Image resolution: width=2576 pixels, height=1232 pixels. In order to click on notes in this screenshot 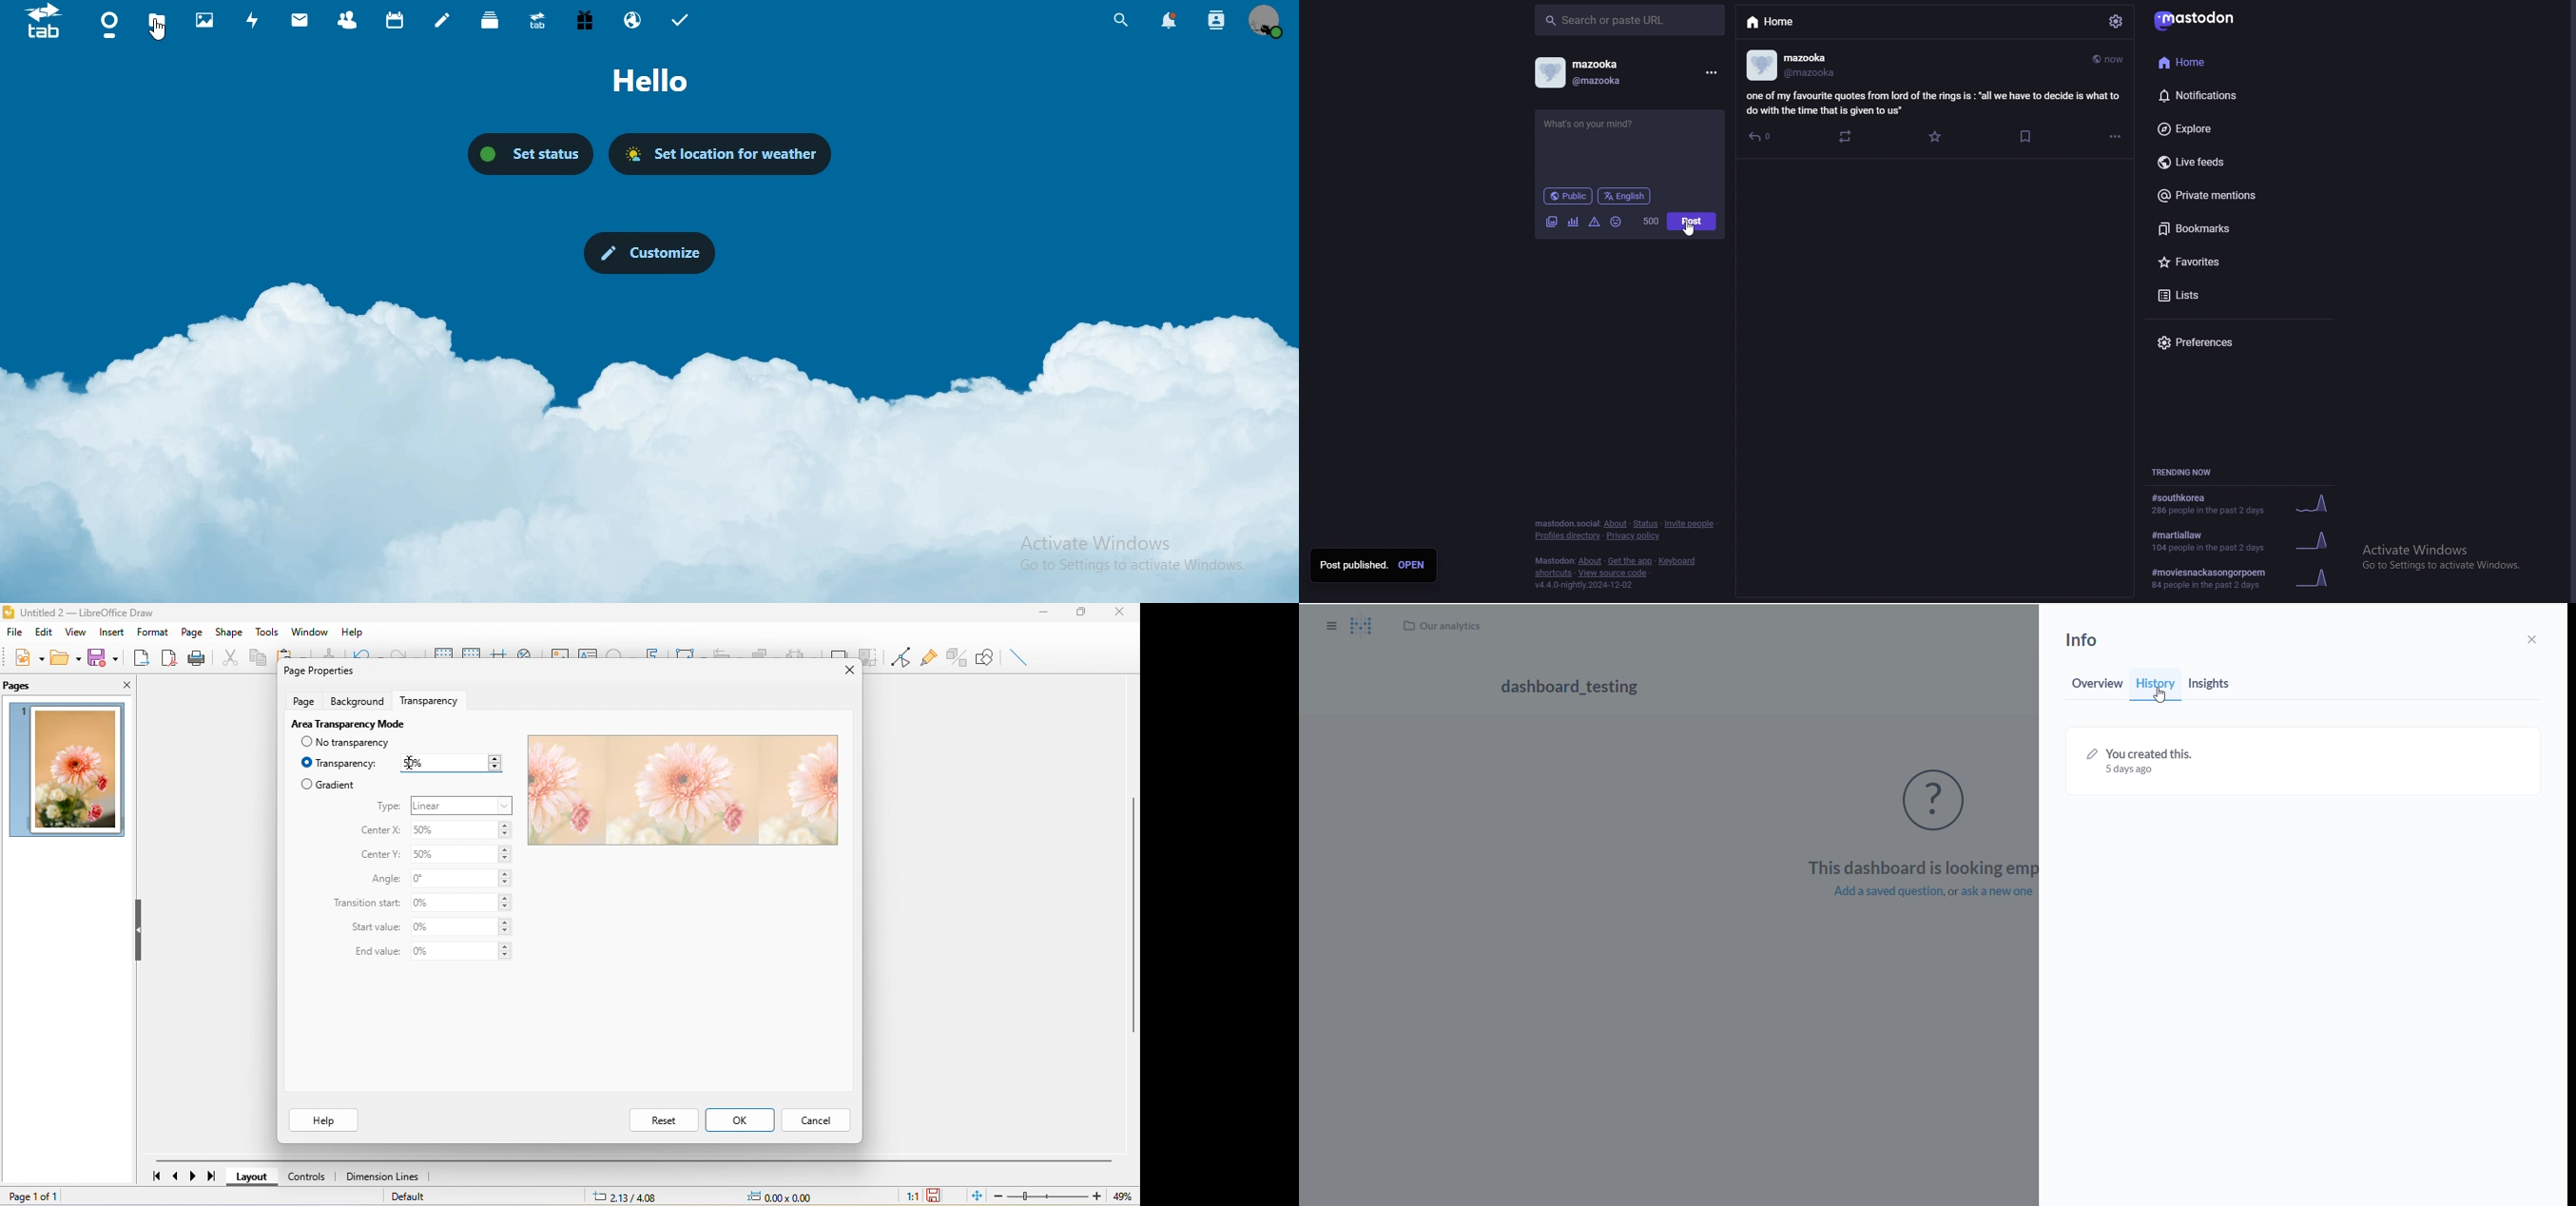, I will do `click(443, 20)`.